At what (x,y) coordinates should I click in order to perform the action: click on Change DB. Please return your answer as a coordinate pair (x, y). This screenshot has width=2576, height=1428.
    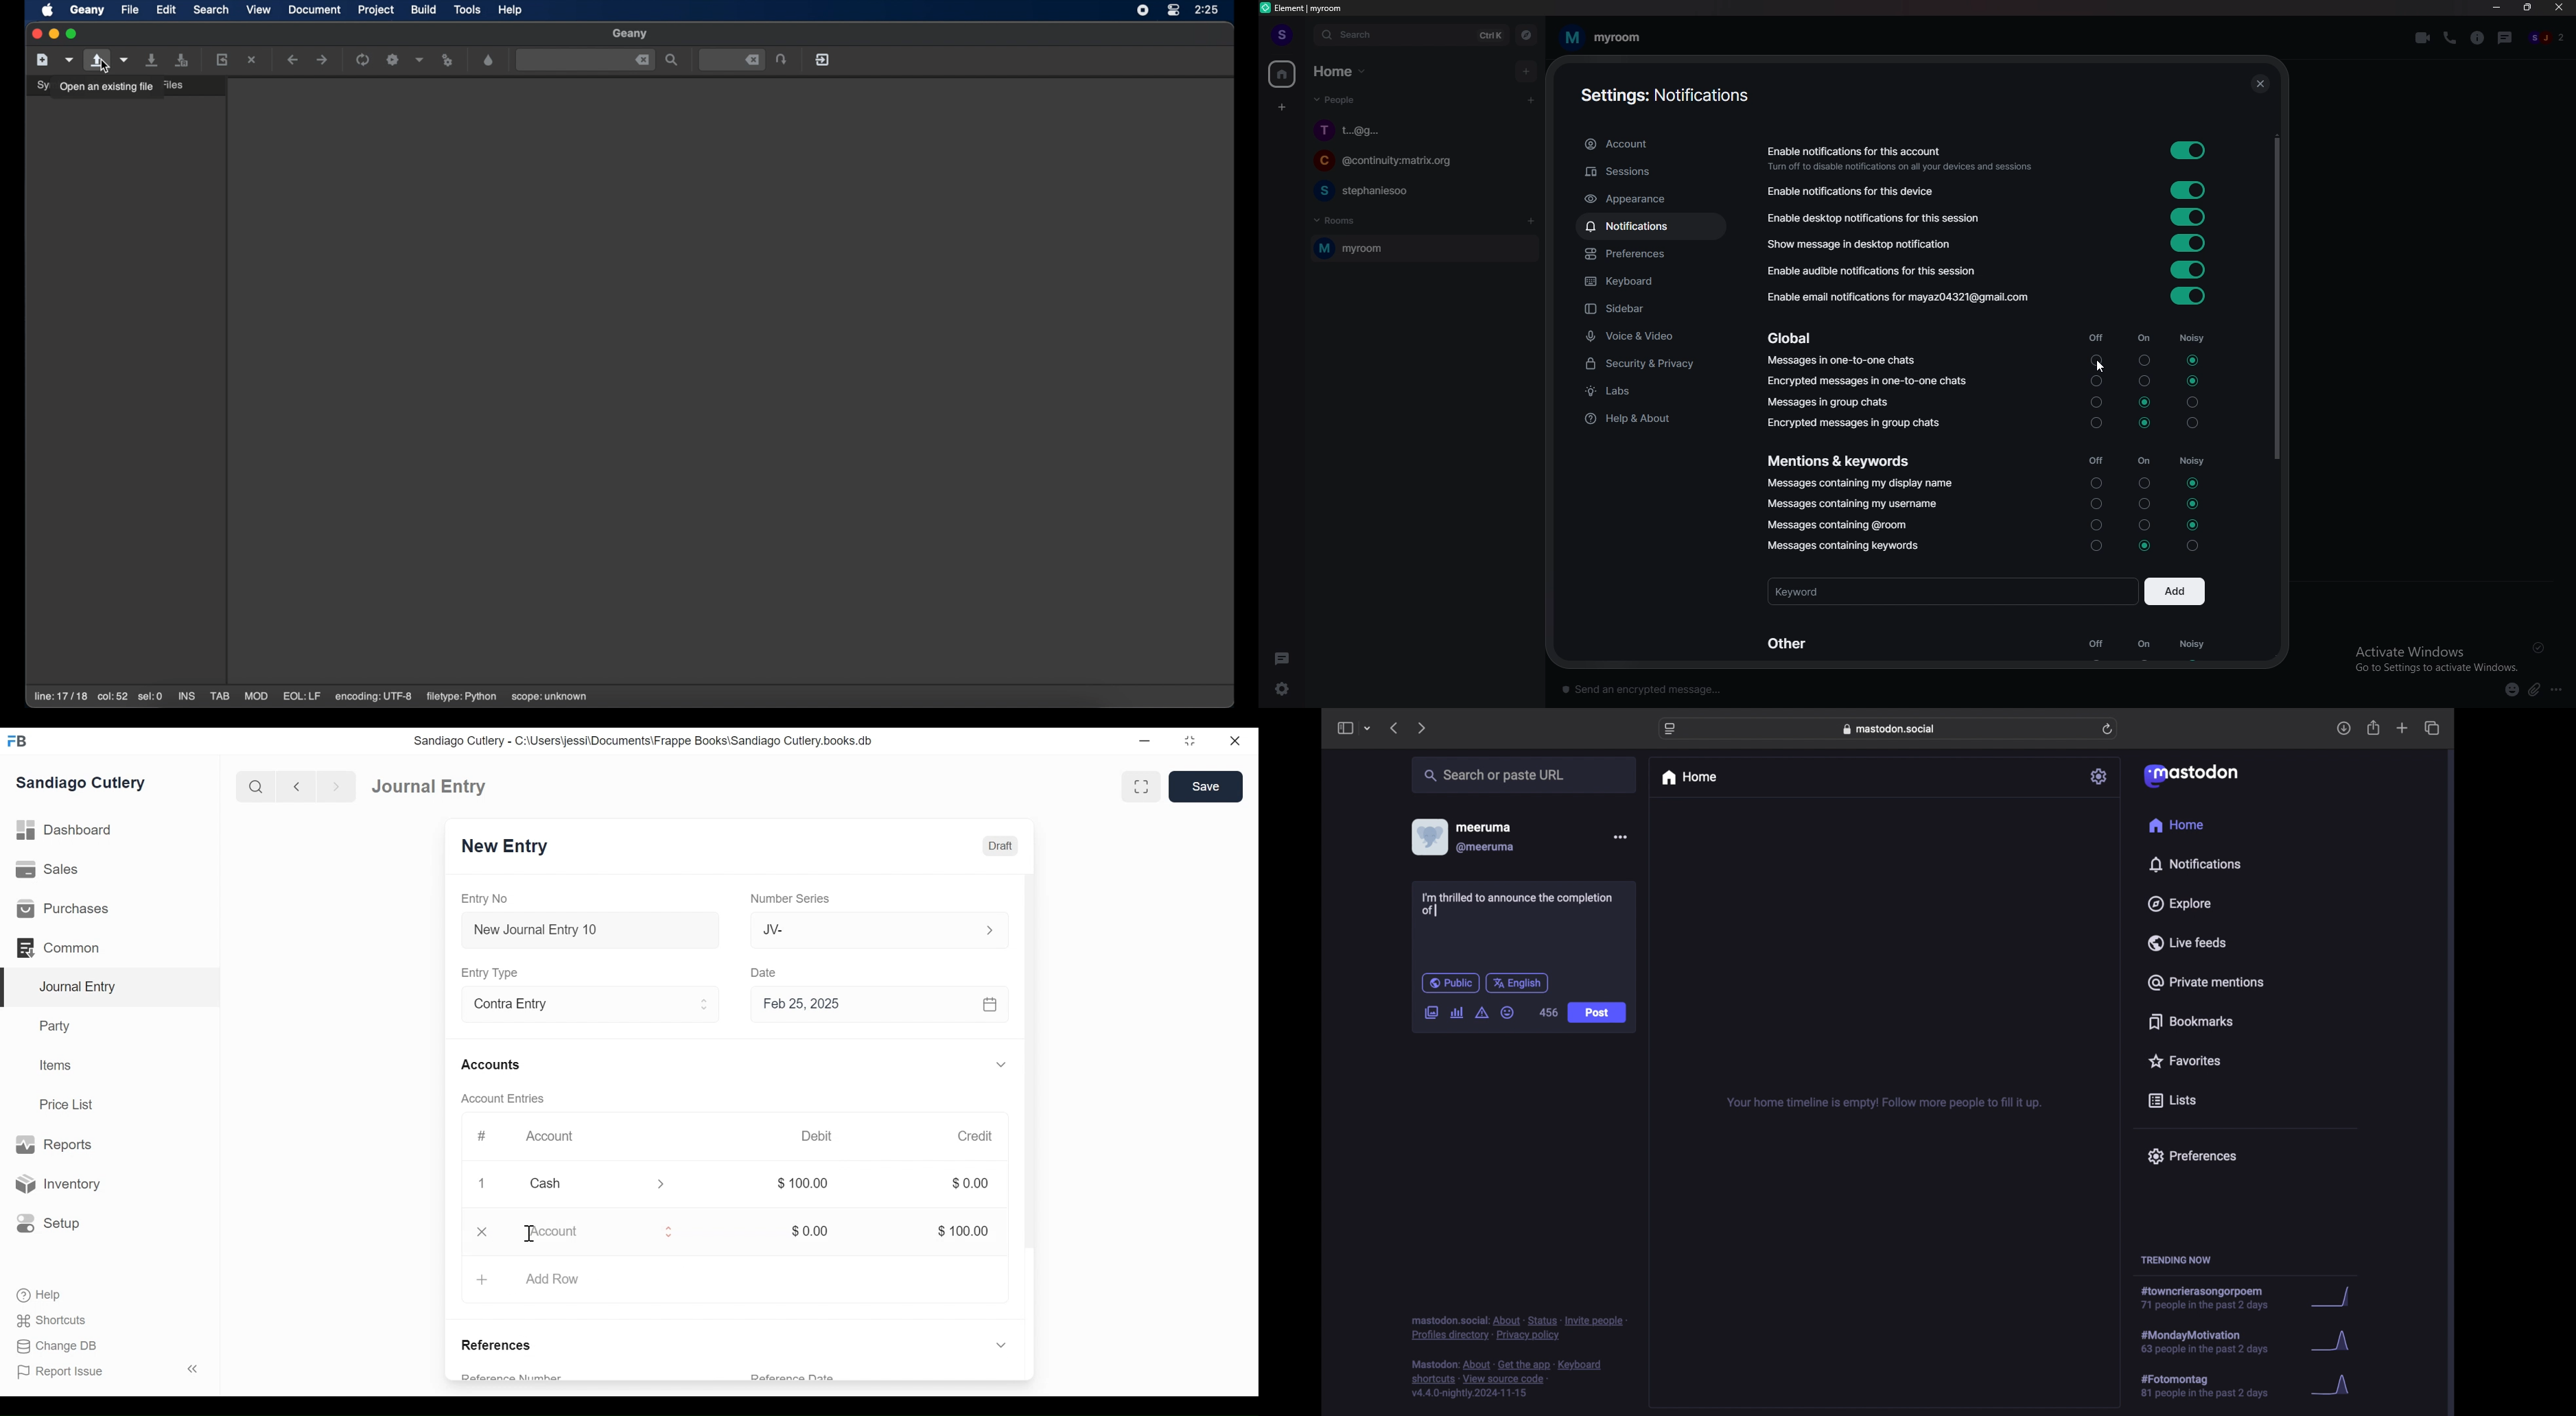
    Looking at the image, I should click on (52, 1346).